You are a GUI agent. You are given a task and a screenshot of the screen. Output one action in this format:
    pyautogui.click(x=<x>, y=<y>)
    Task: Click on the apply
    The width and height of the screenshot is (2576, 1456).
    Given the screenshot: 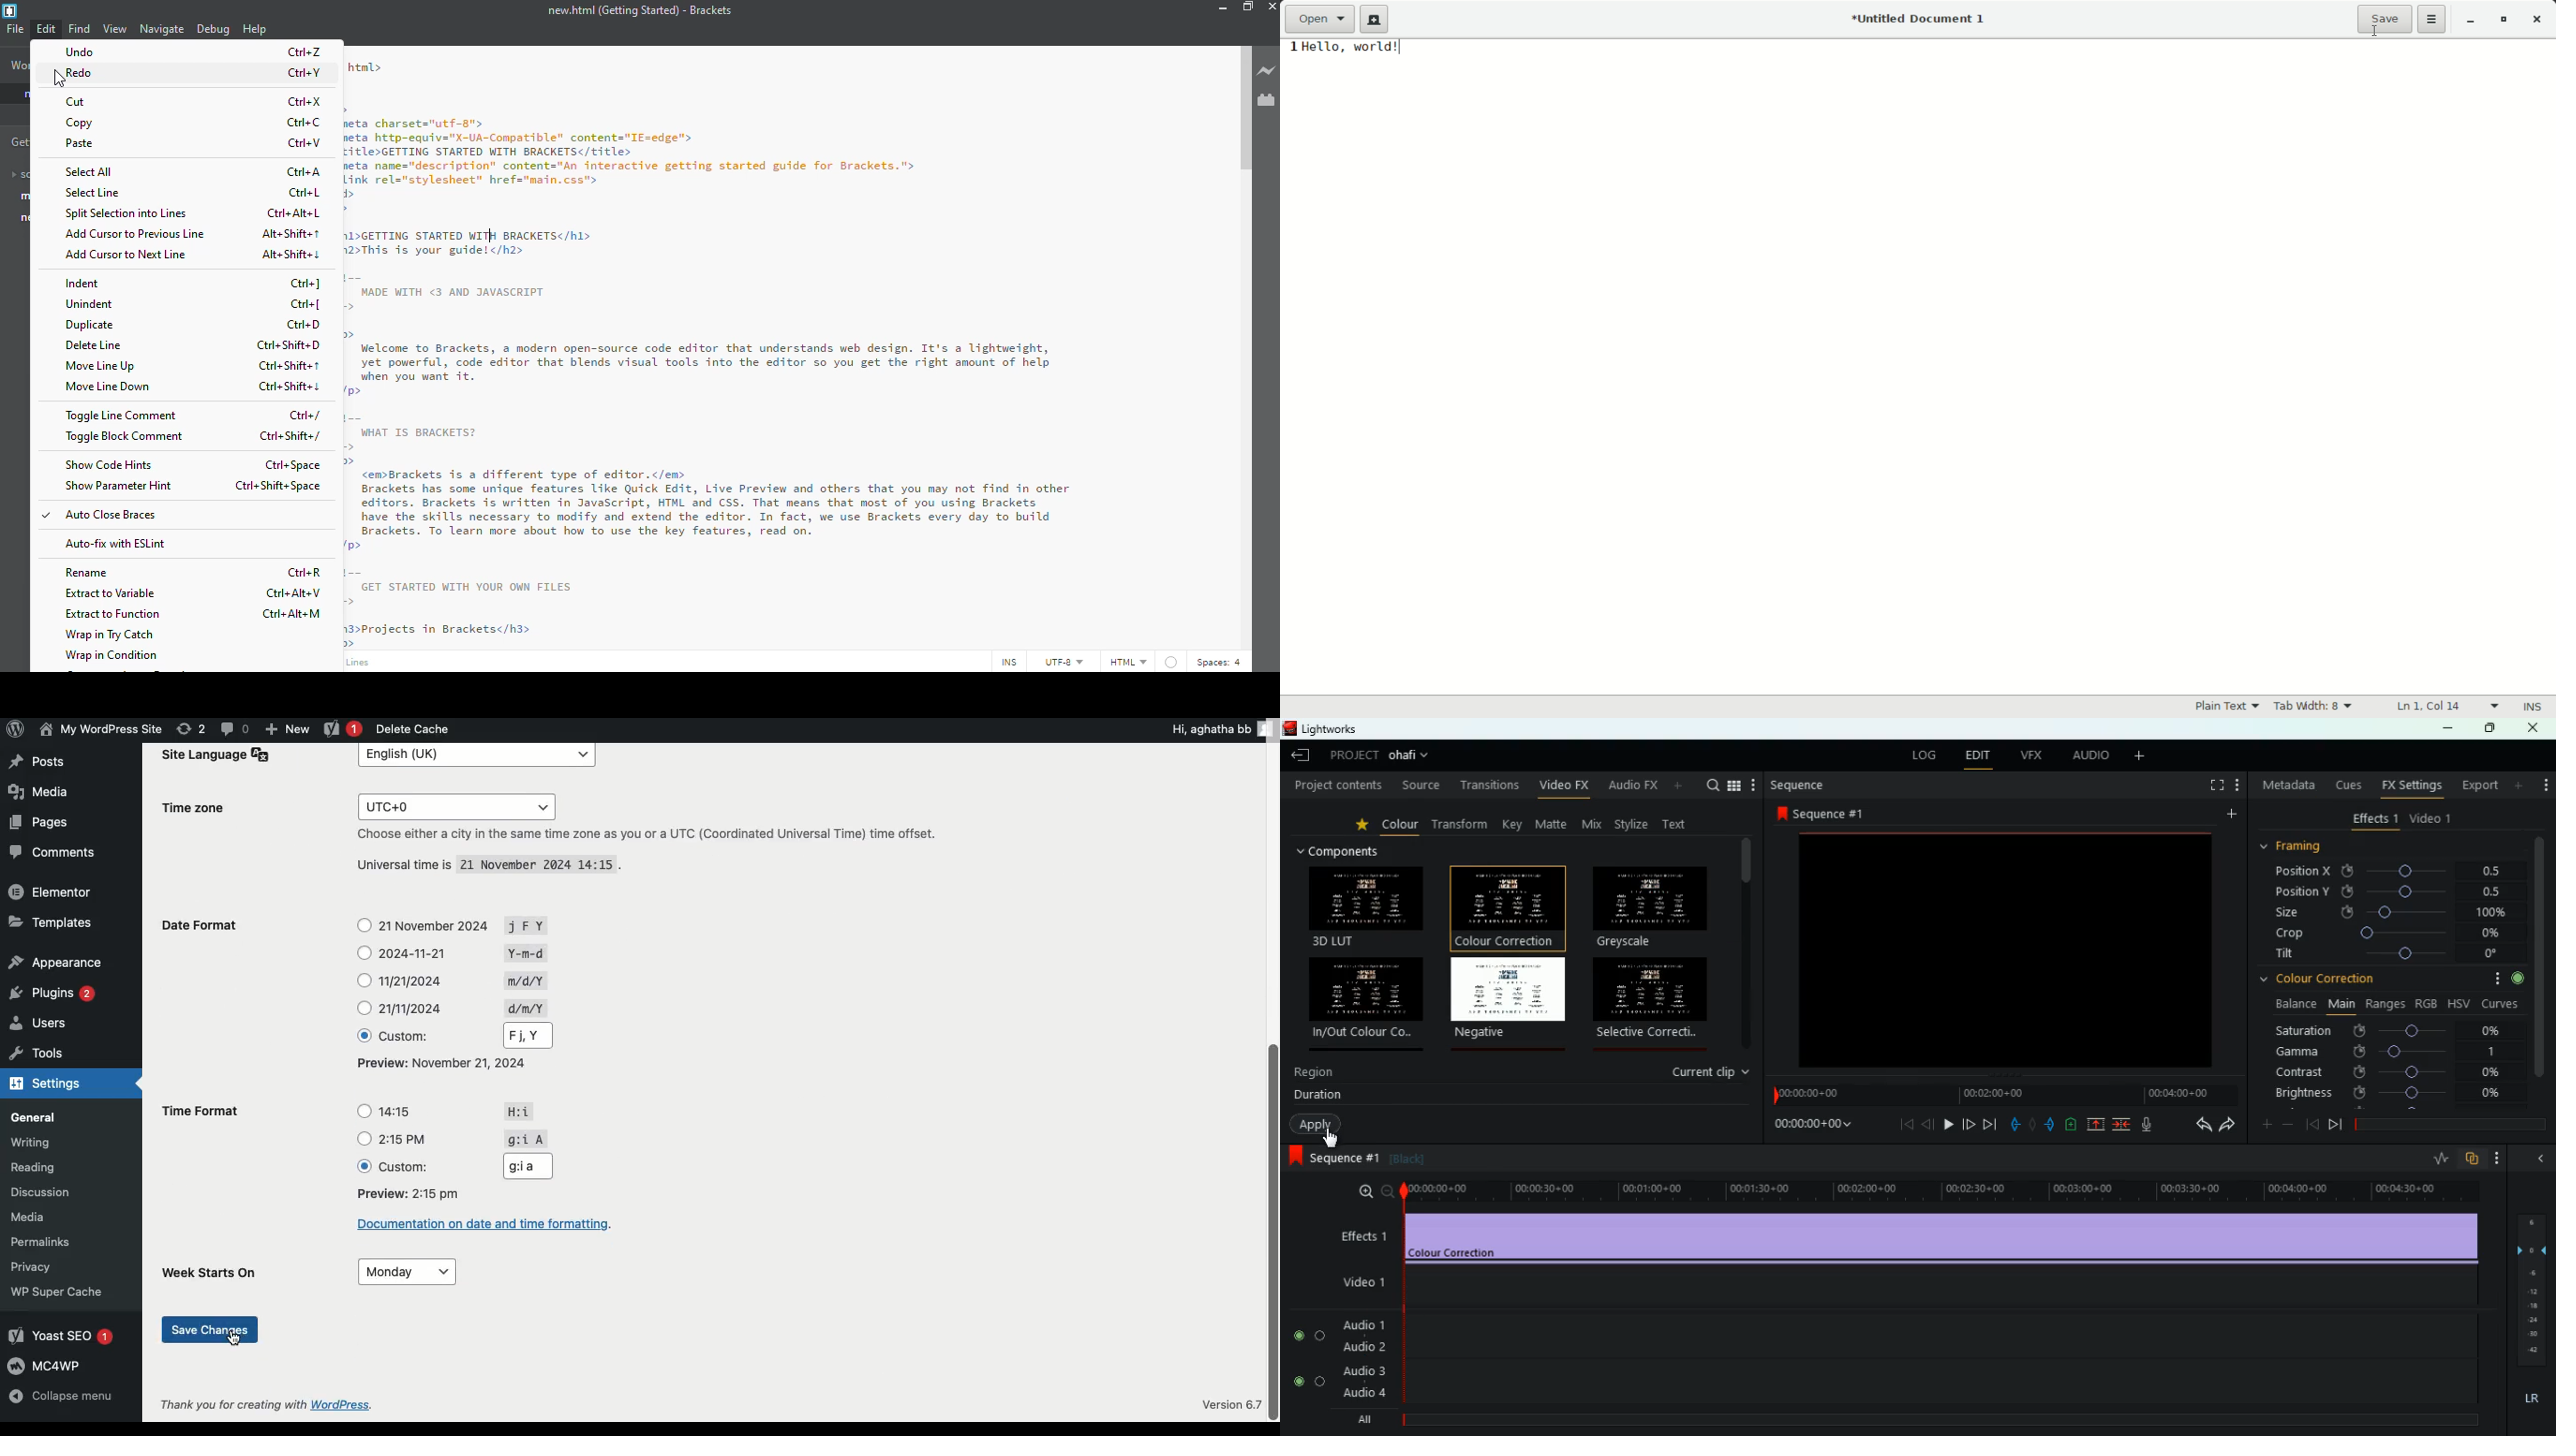 What is the action you would take?
    pyautogui.click(x=1316, y=1125)
    